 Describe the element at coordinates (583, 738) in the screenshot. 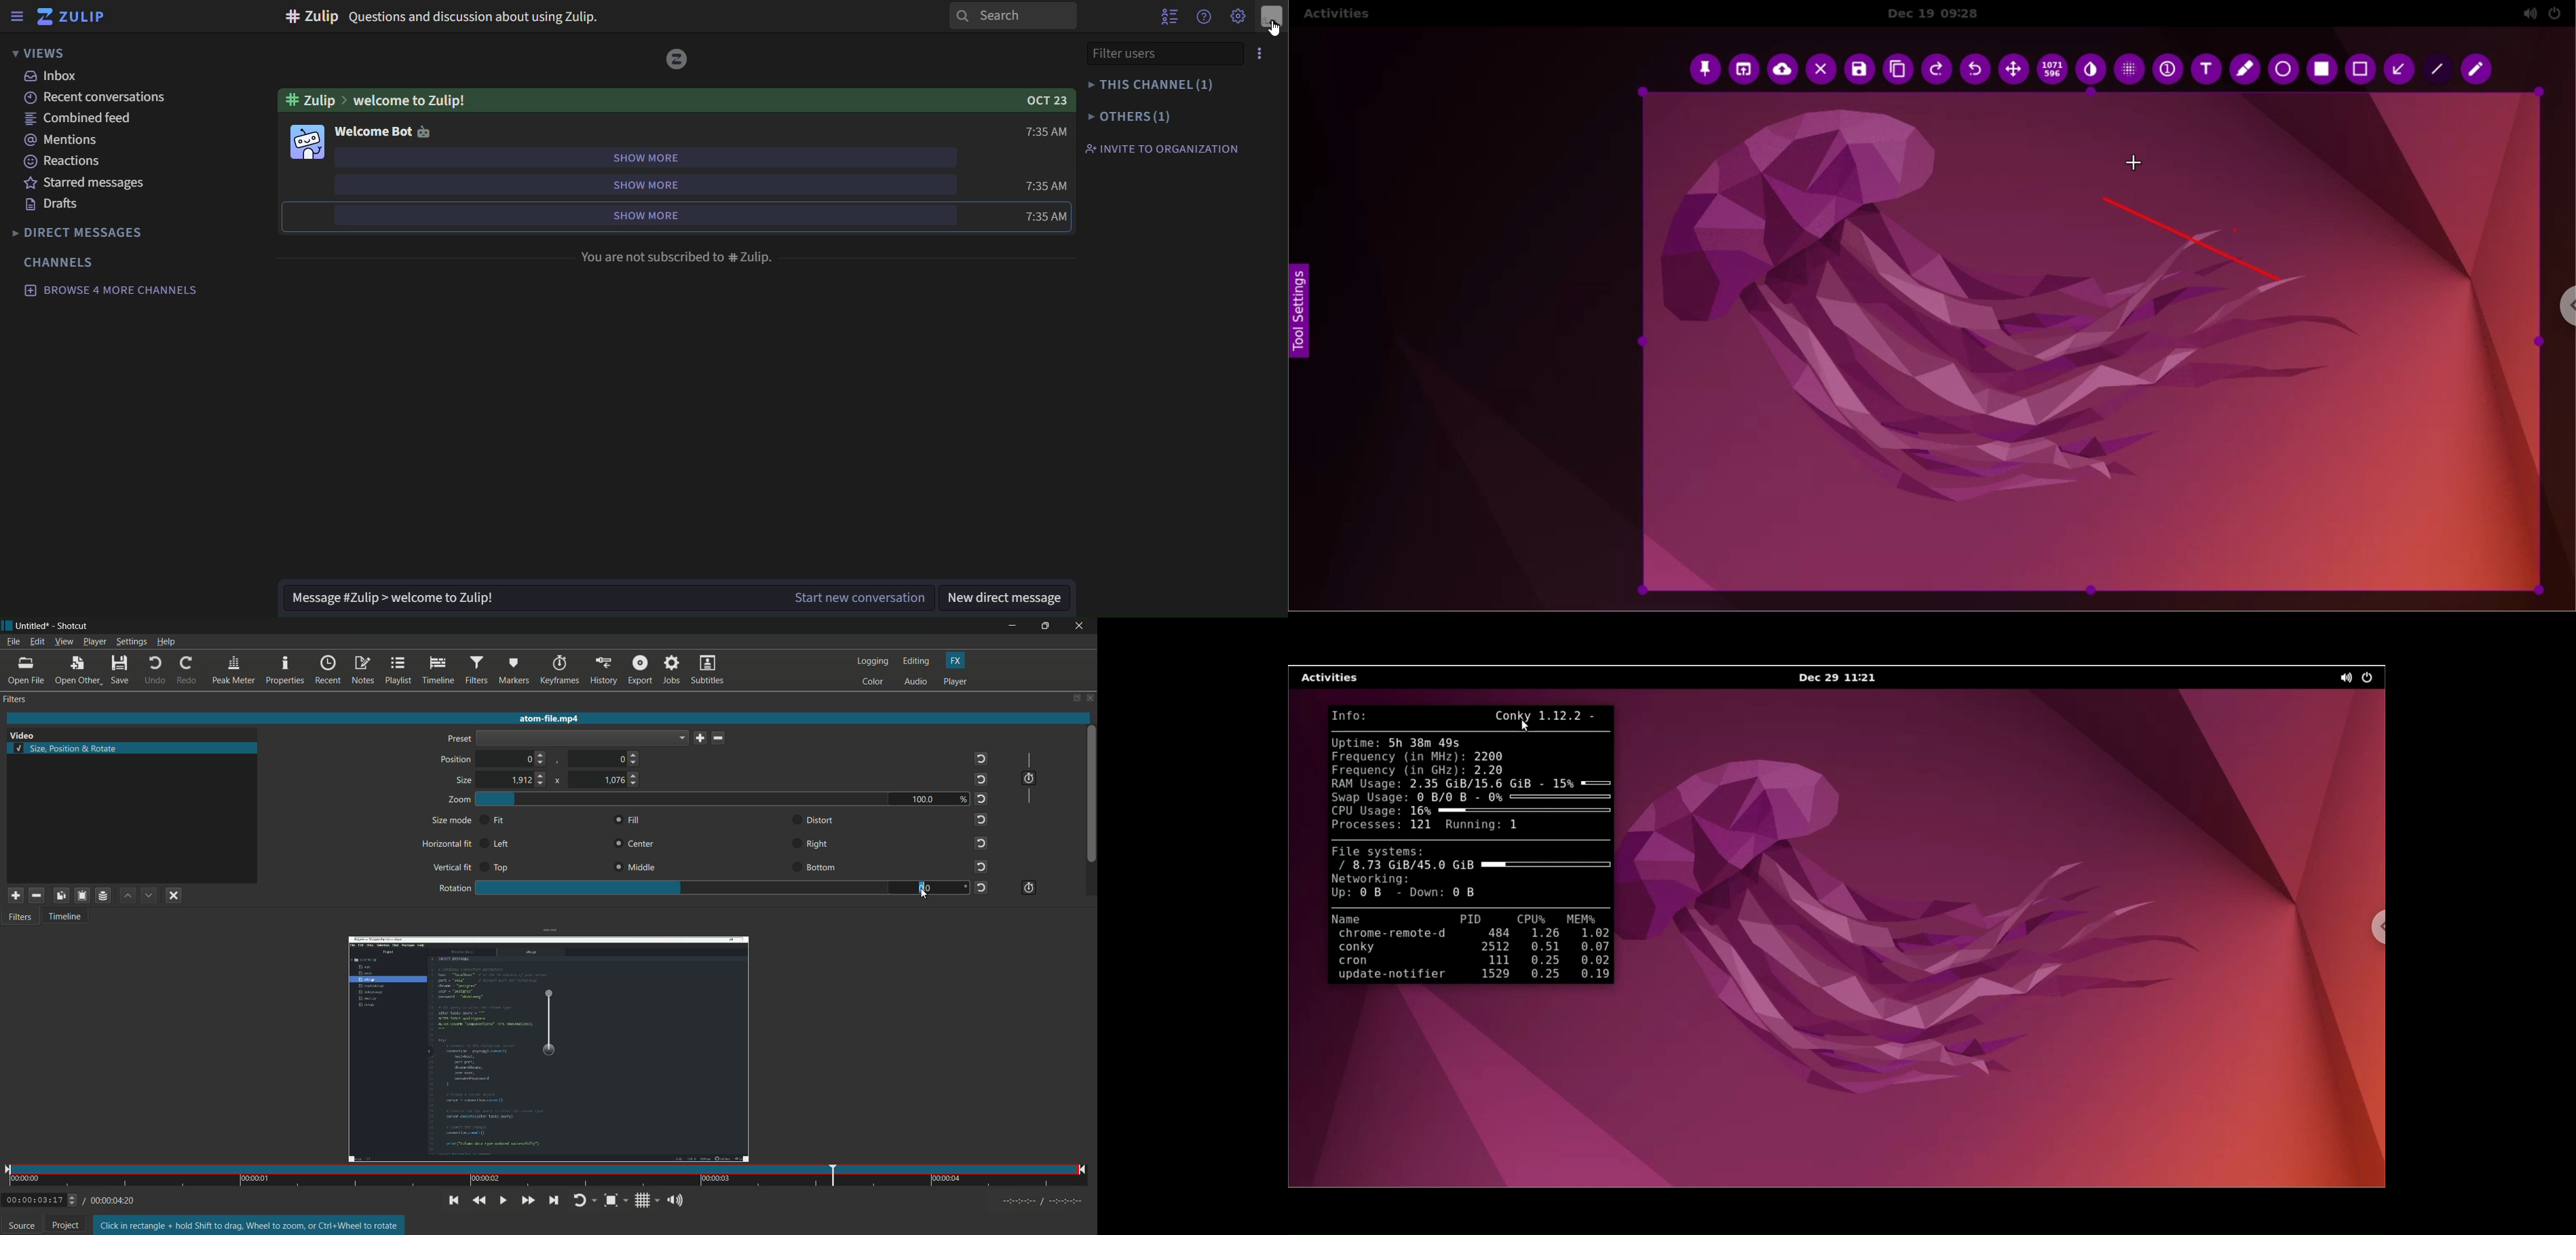

I see `dropdown` at that location.